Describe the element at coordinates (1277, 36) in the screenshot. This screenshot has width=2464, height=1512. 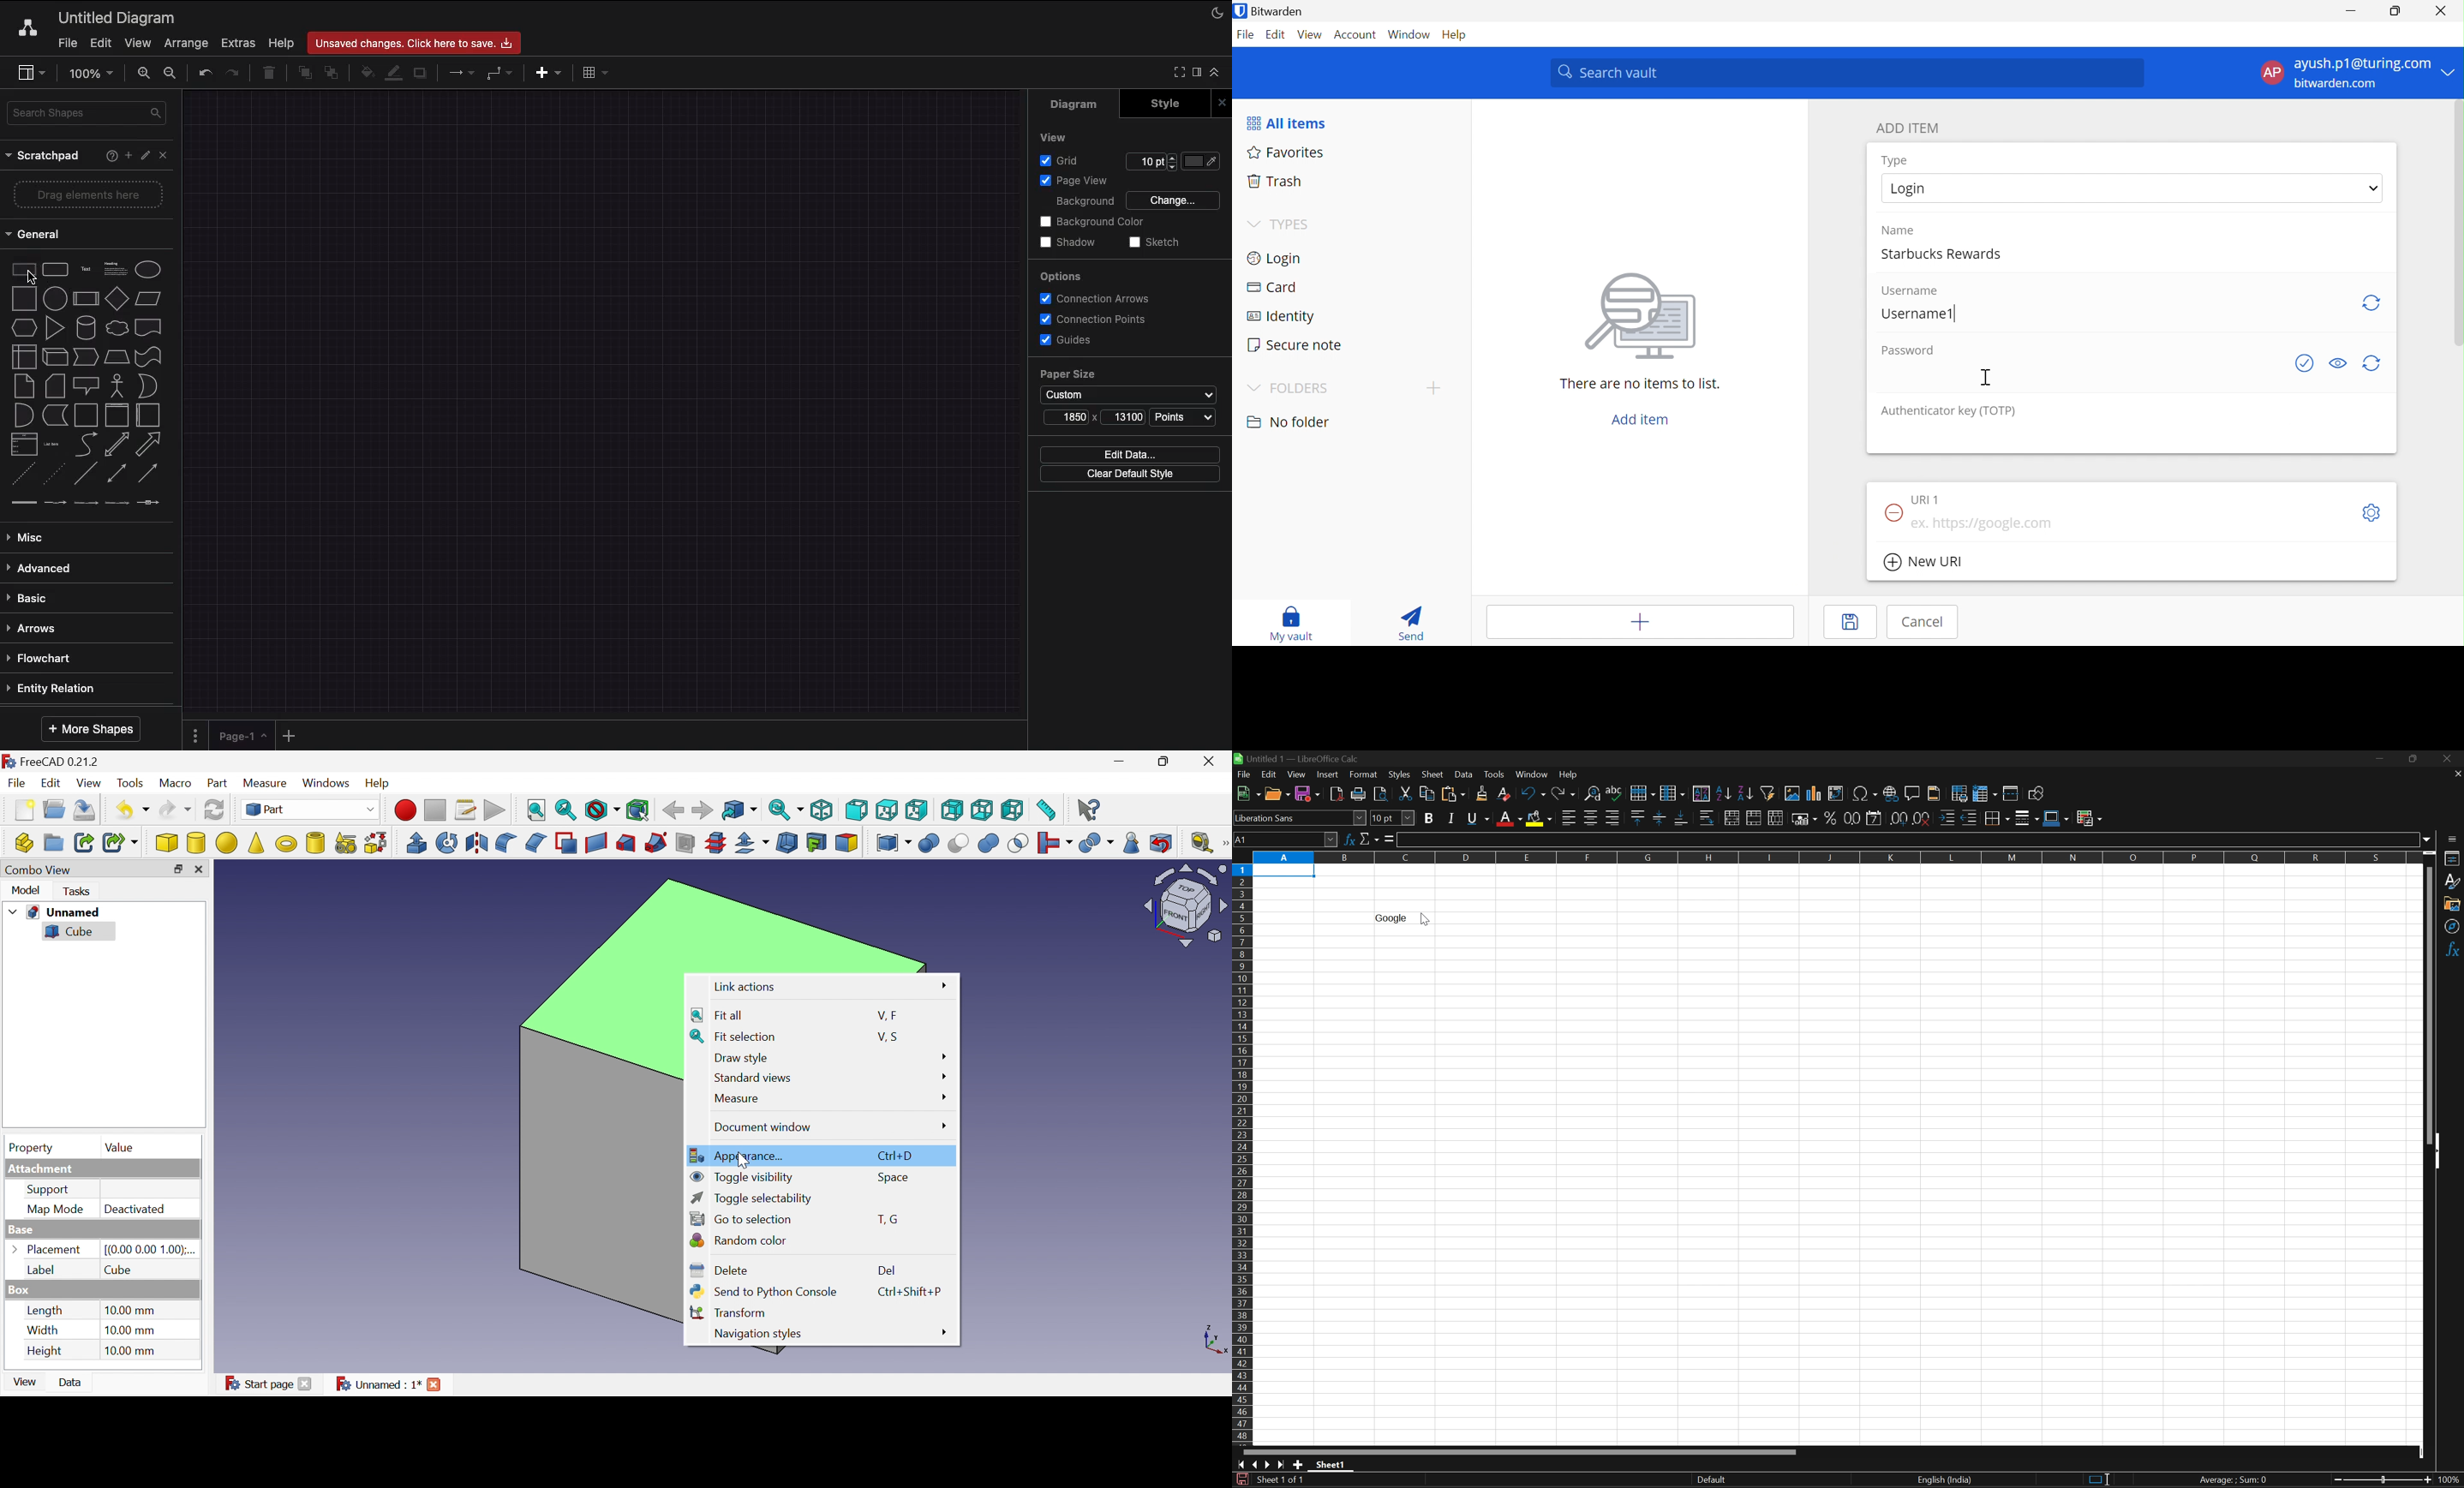
I see `Edit` at that location.